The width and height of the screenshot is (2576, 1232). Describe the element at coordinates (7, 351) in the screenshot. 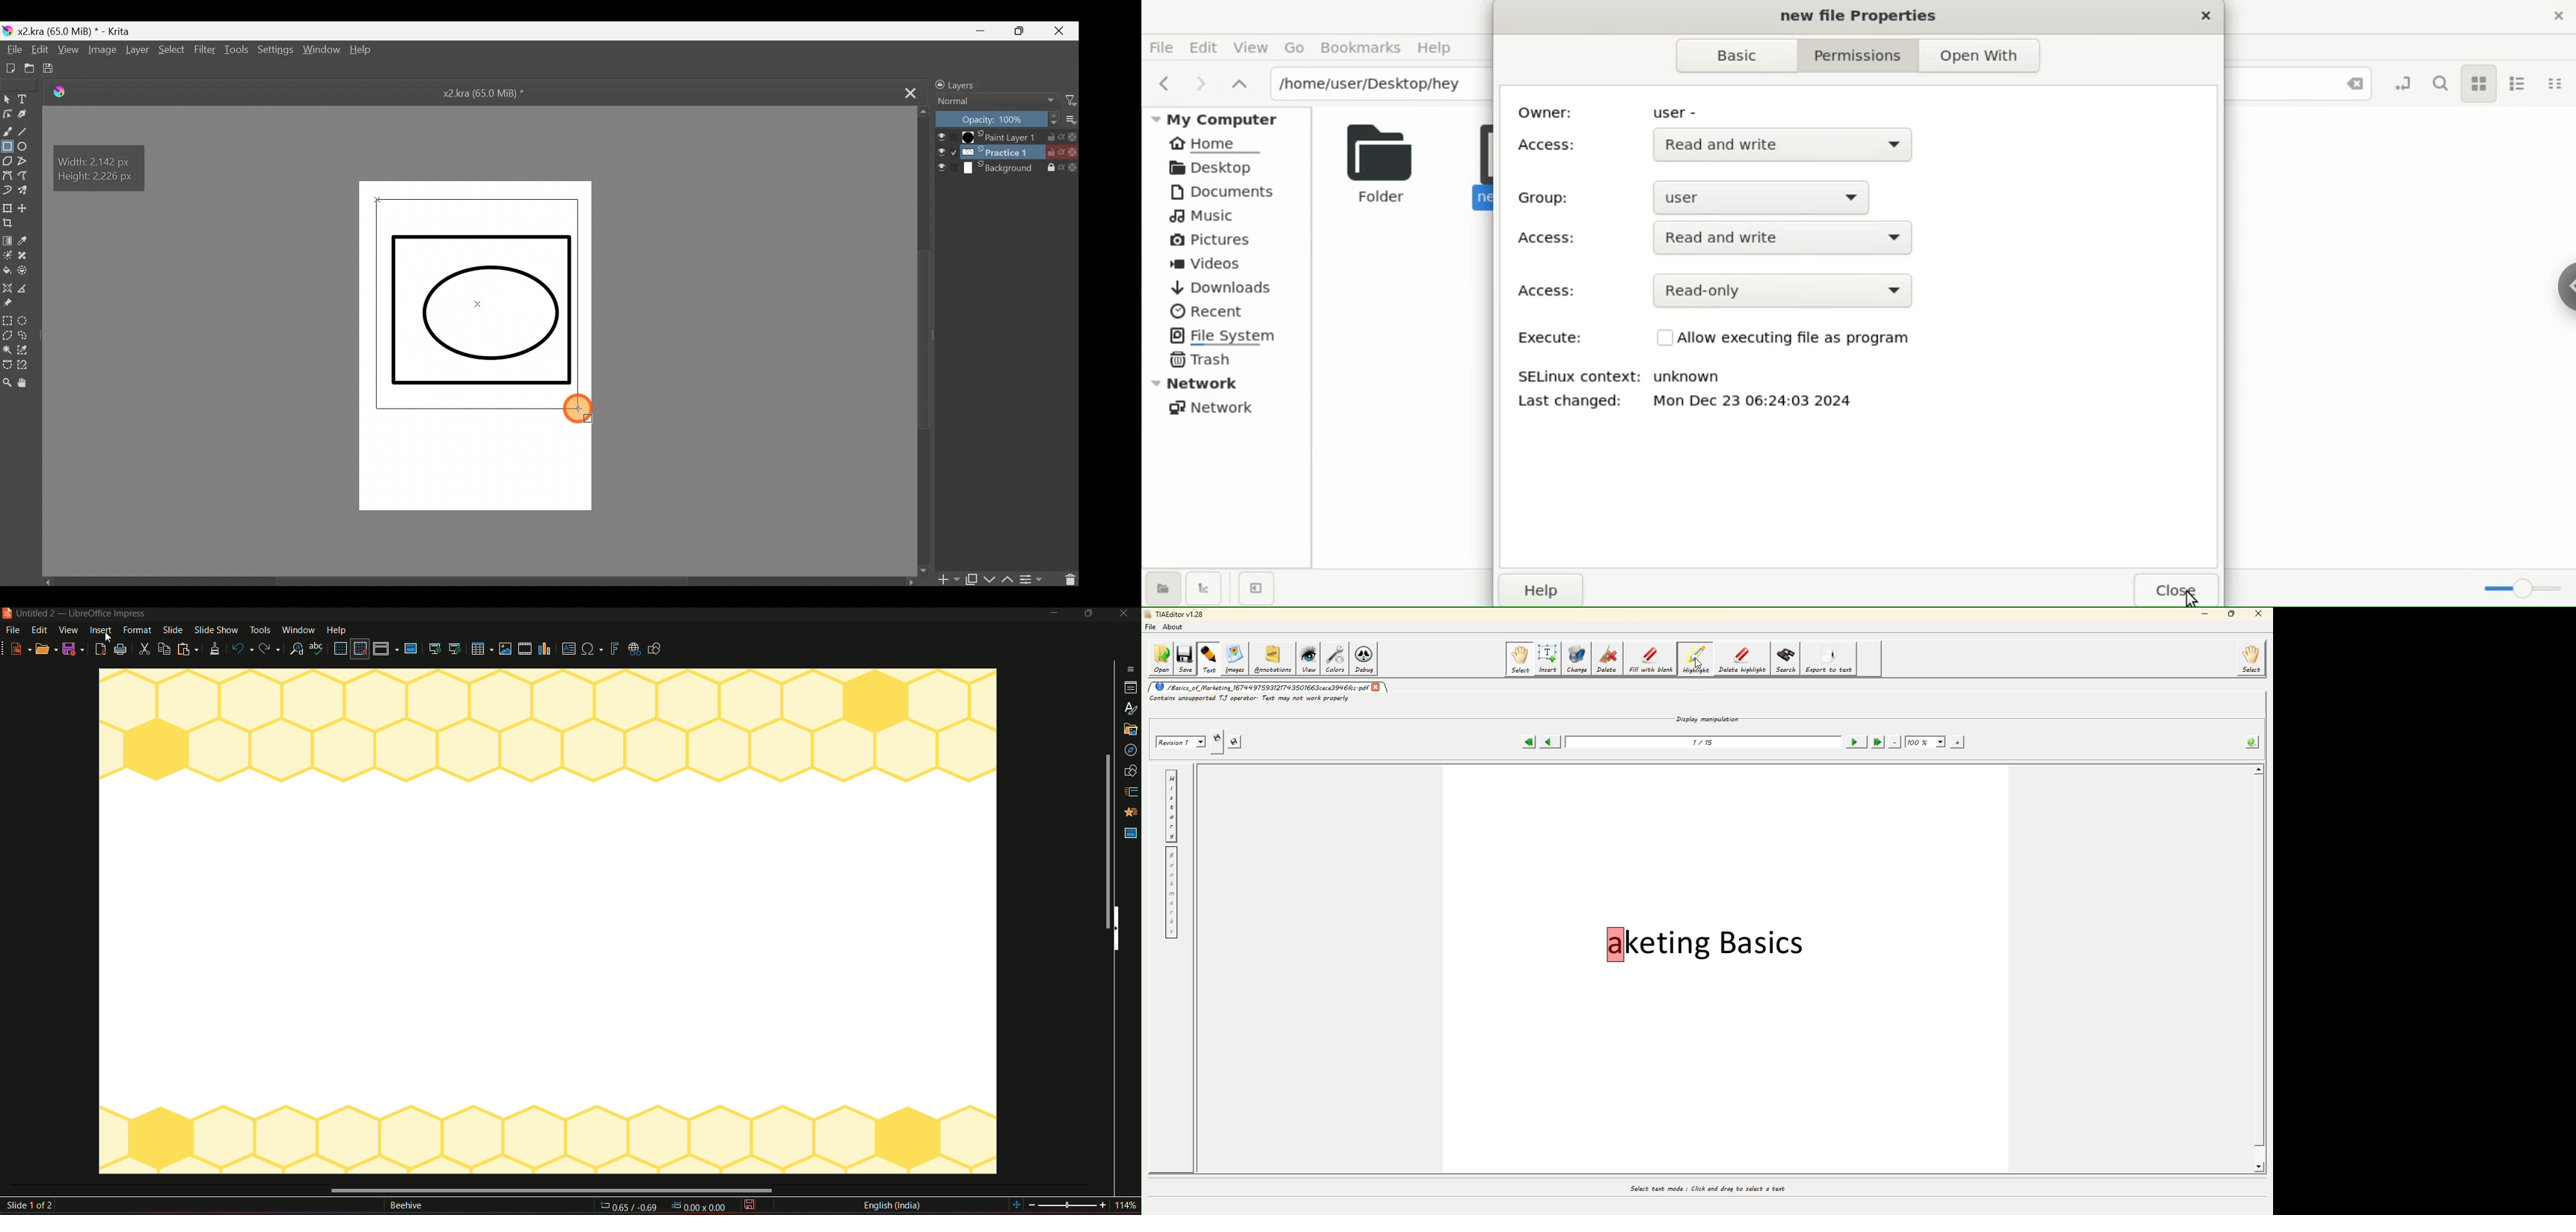

I see `Contiguous selection tool` at that location.